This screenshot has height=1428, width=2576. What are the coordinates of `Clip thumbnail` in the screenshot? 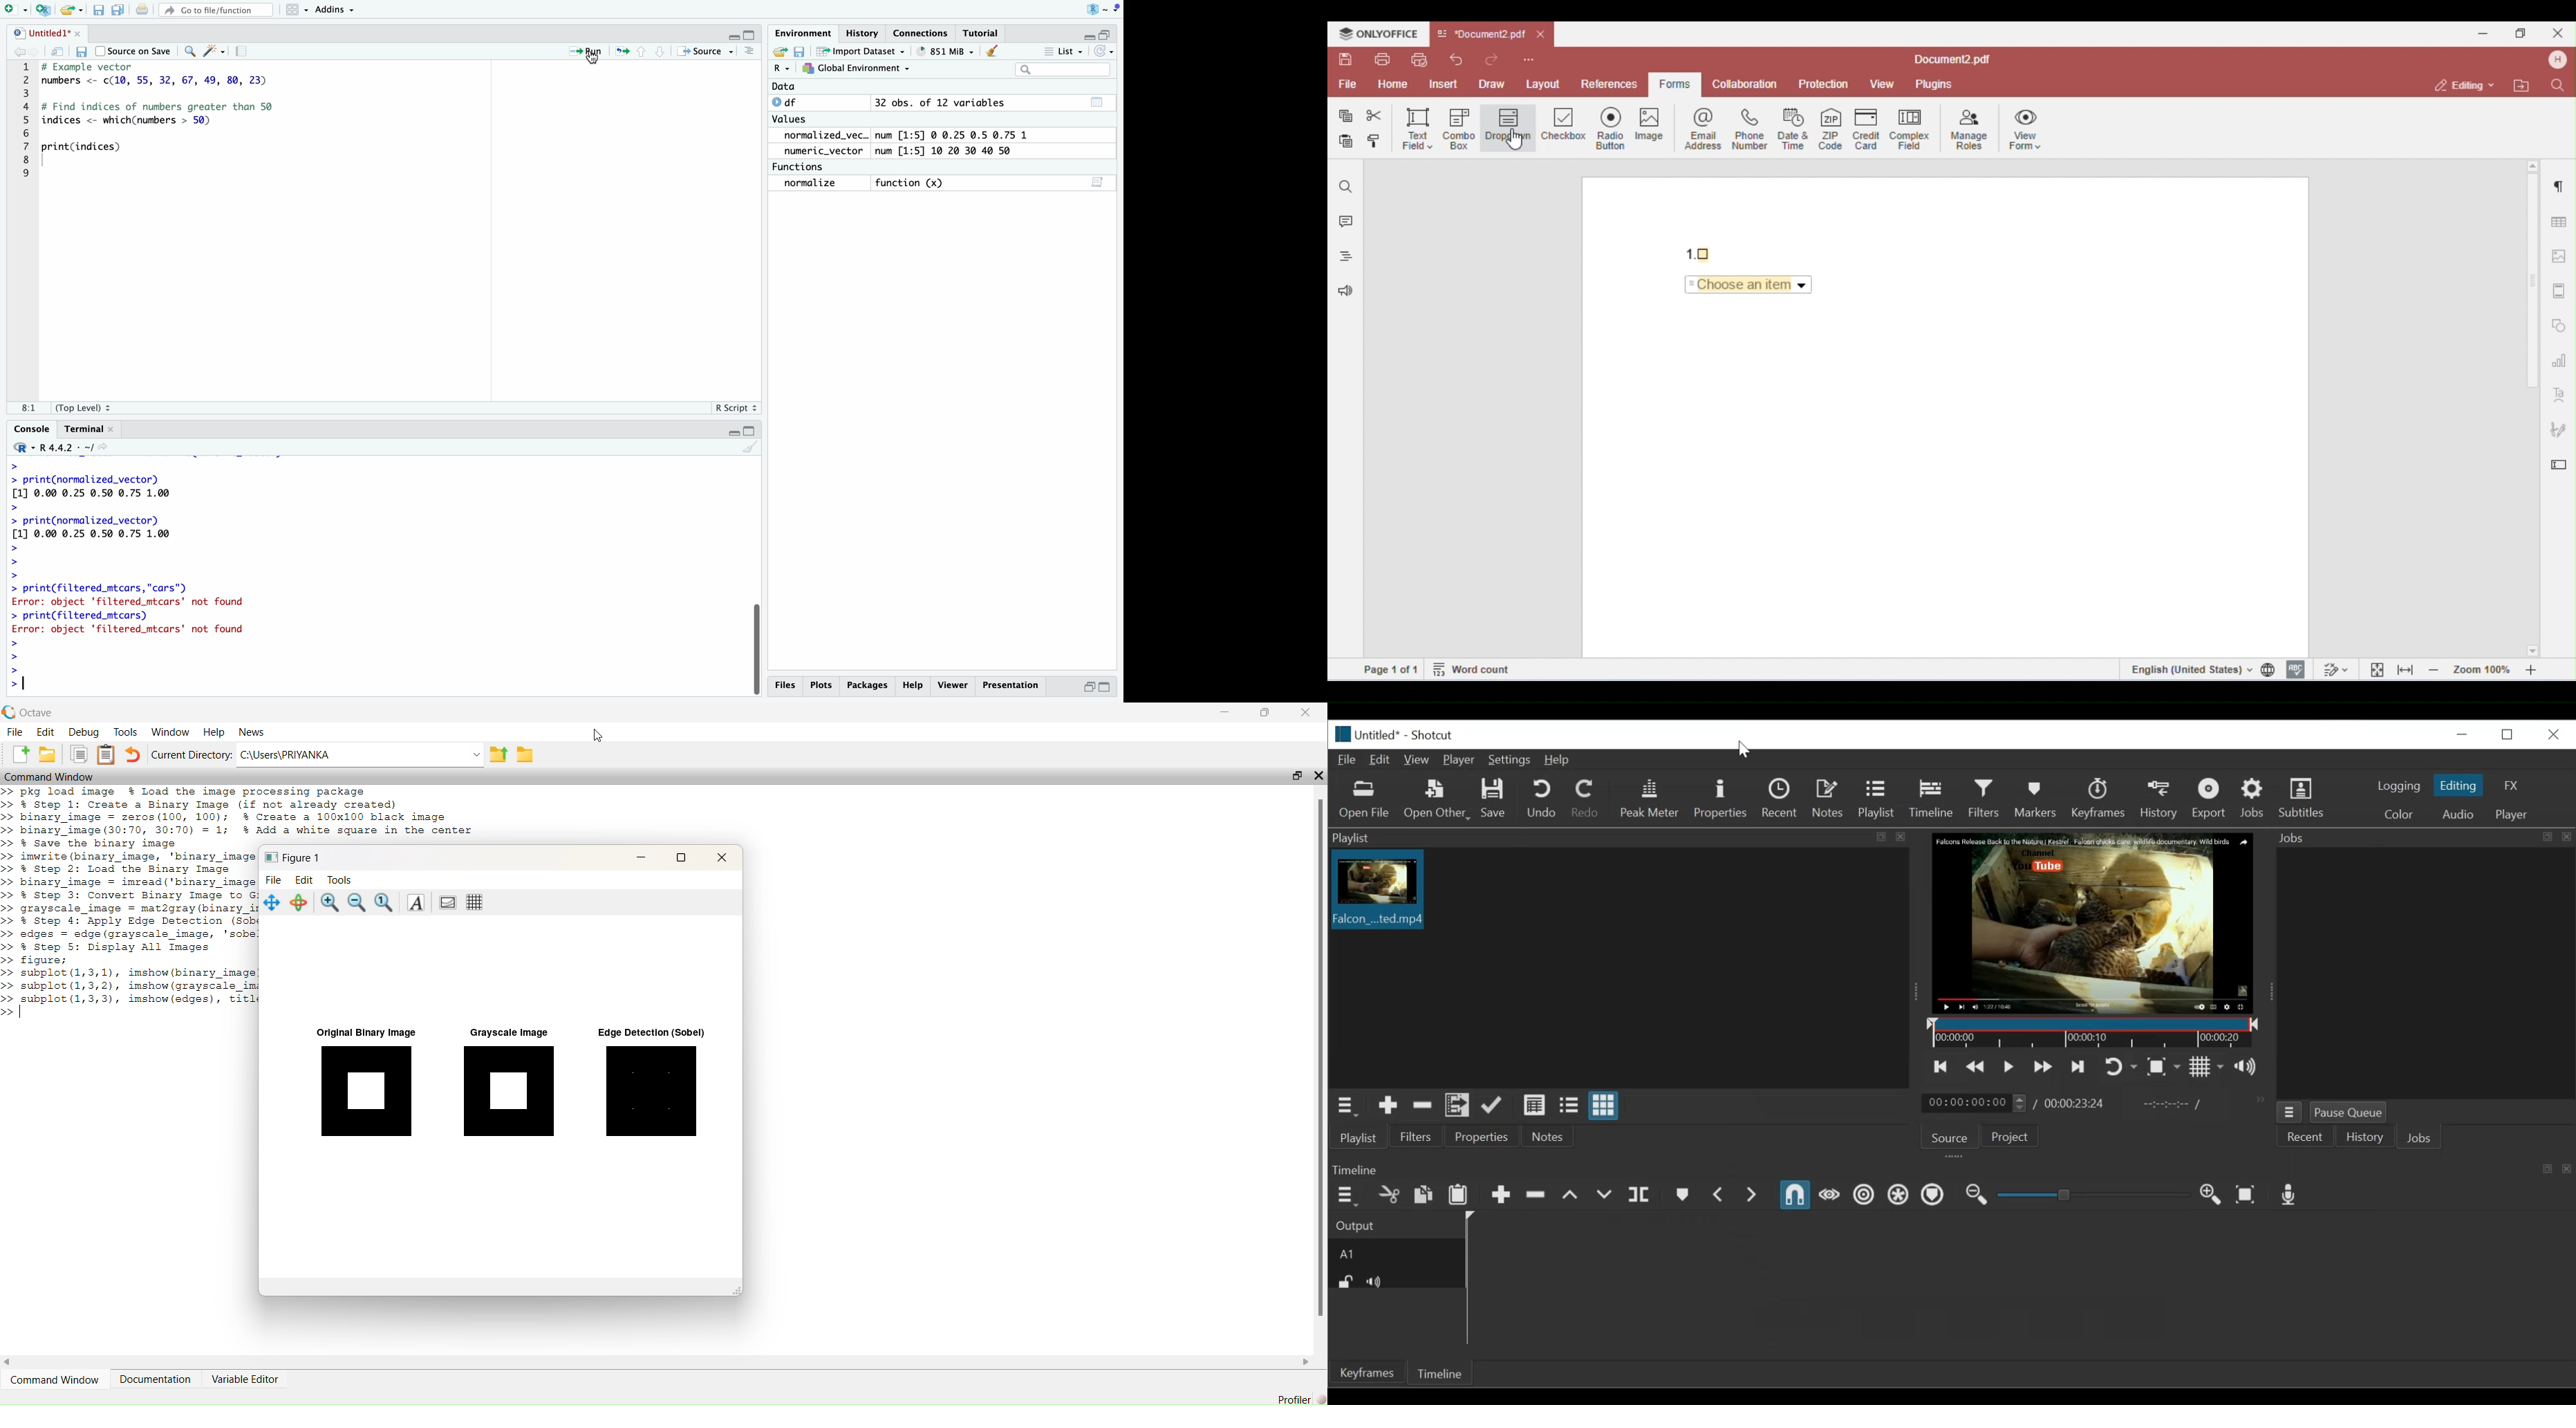 It's located at (1621, 969).